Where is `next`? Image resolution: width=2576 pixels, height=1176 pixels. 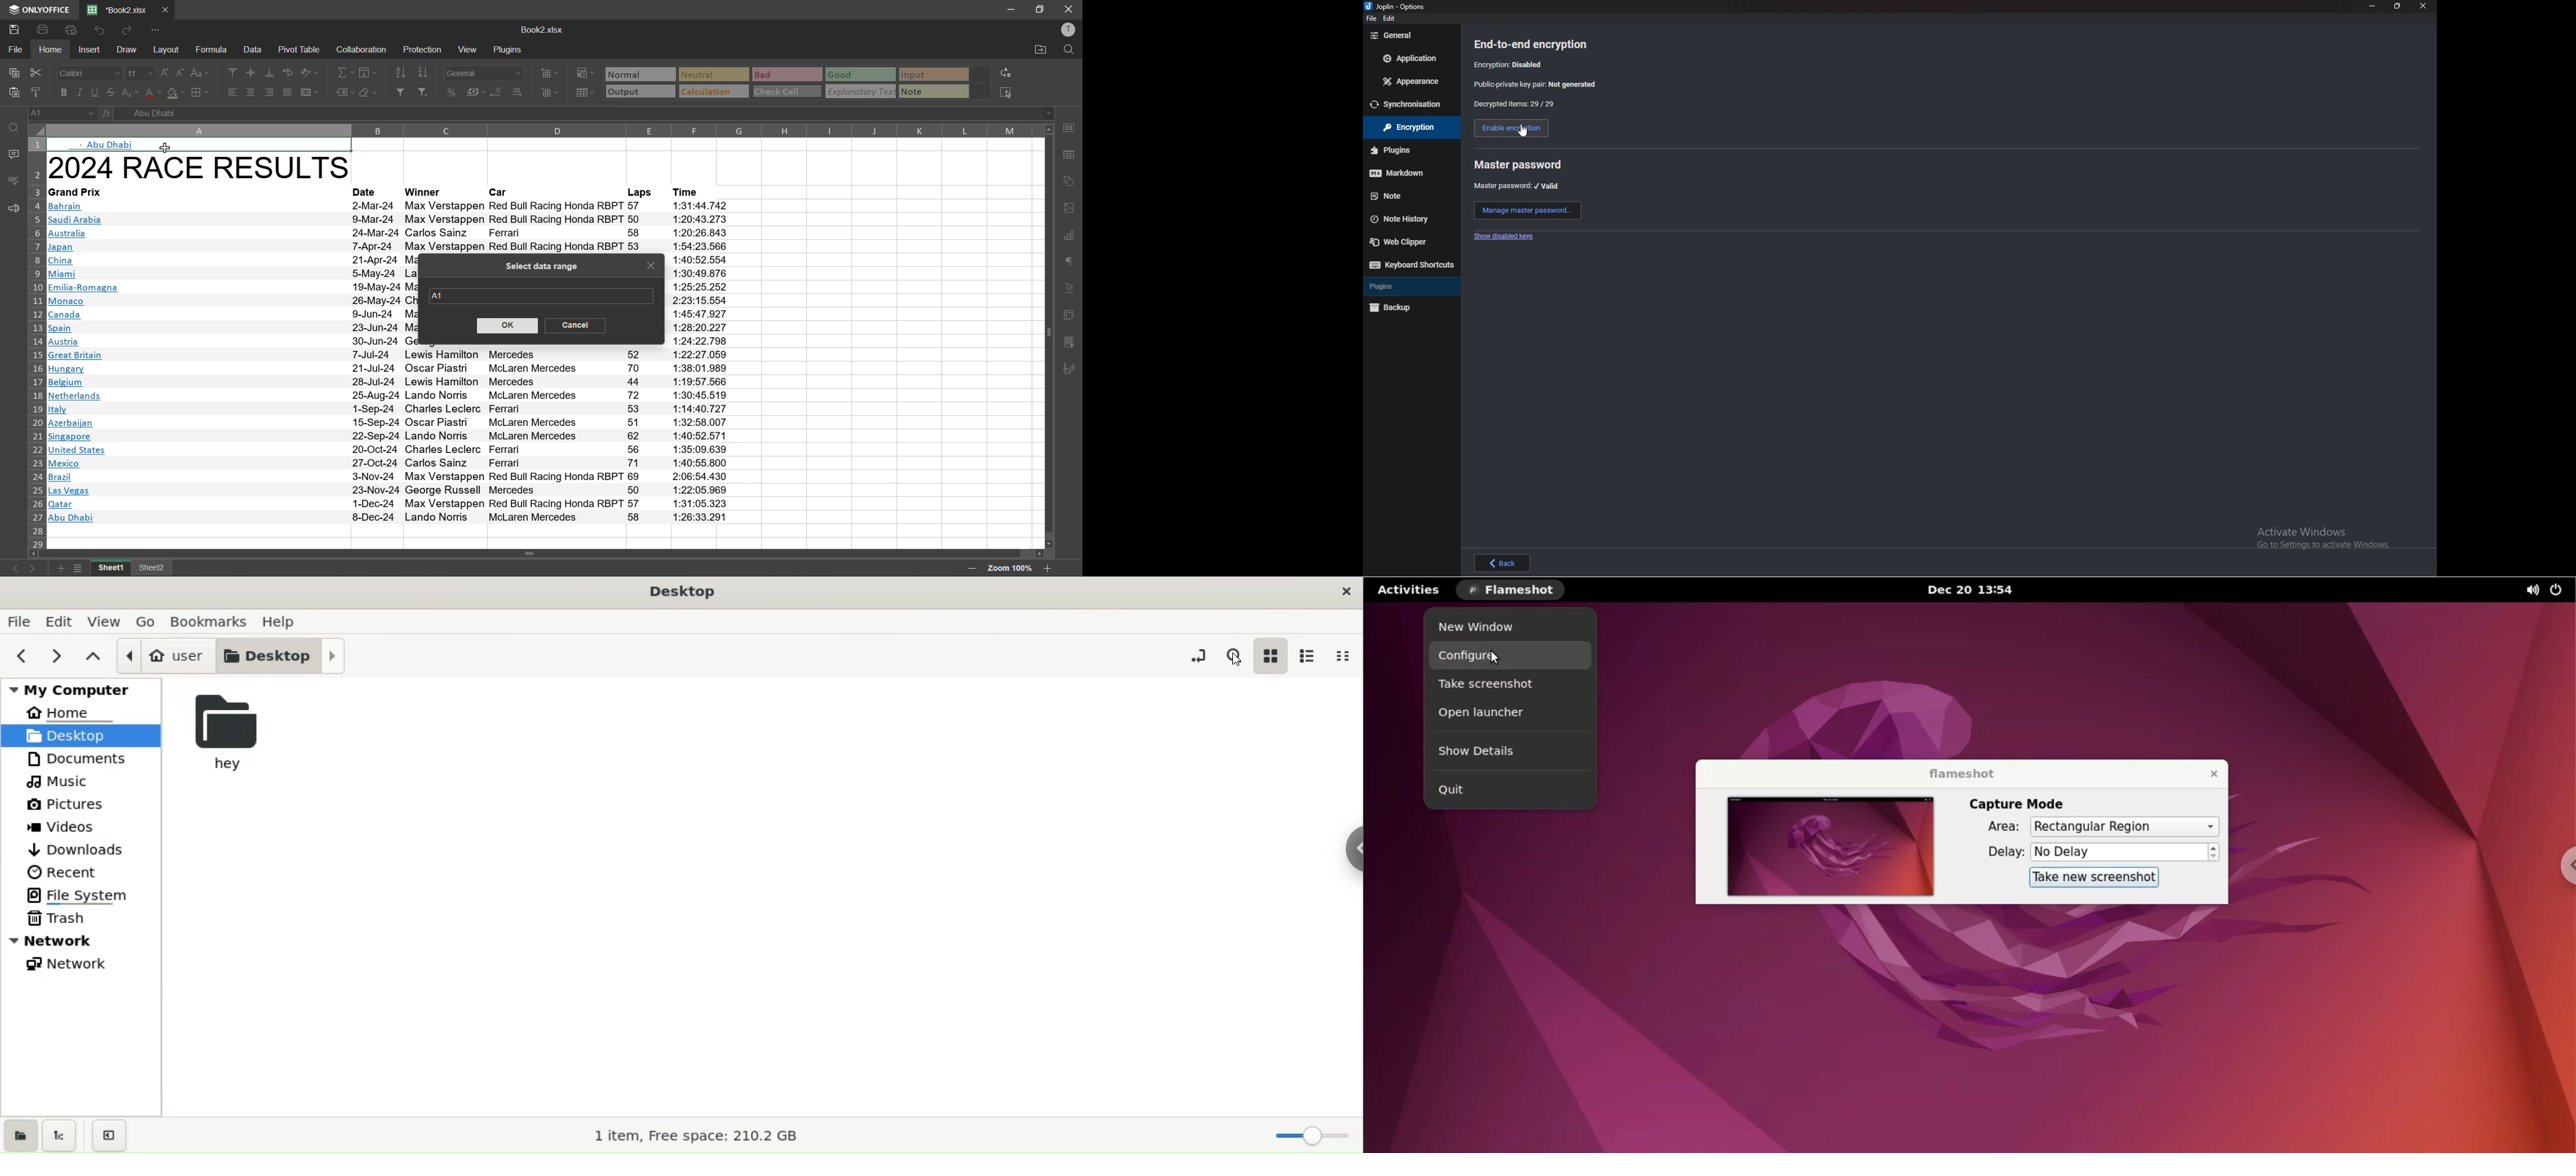 next is located at coordinates (60, 657).